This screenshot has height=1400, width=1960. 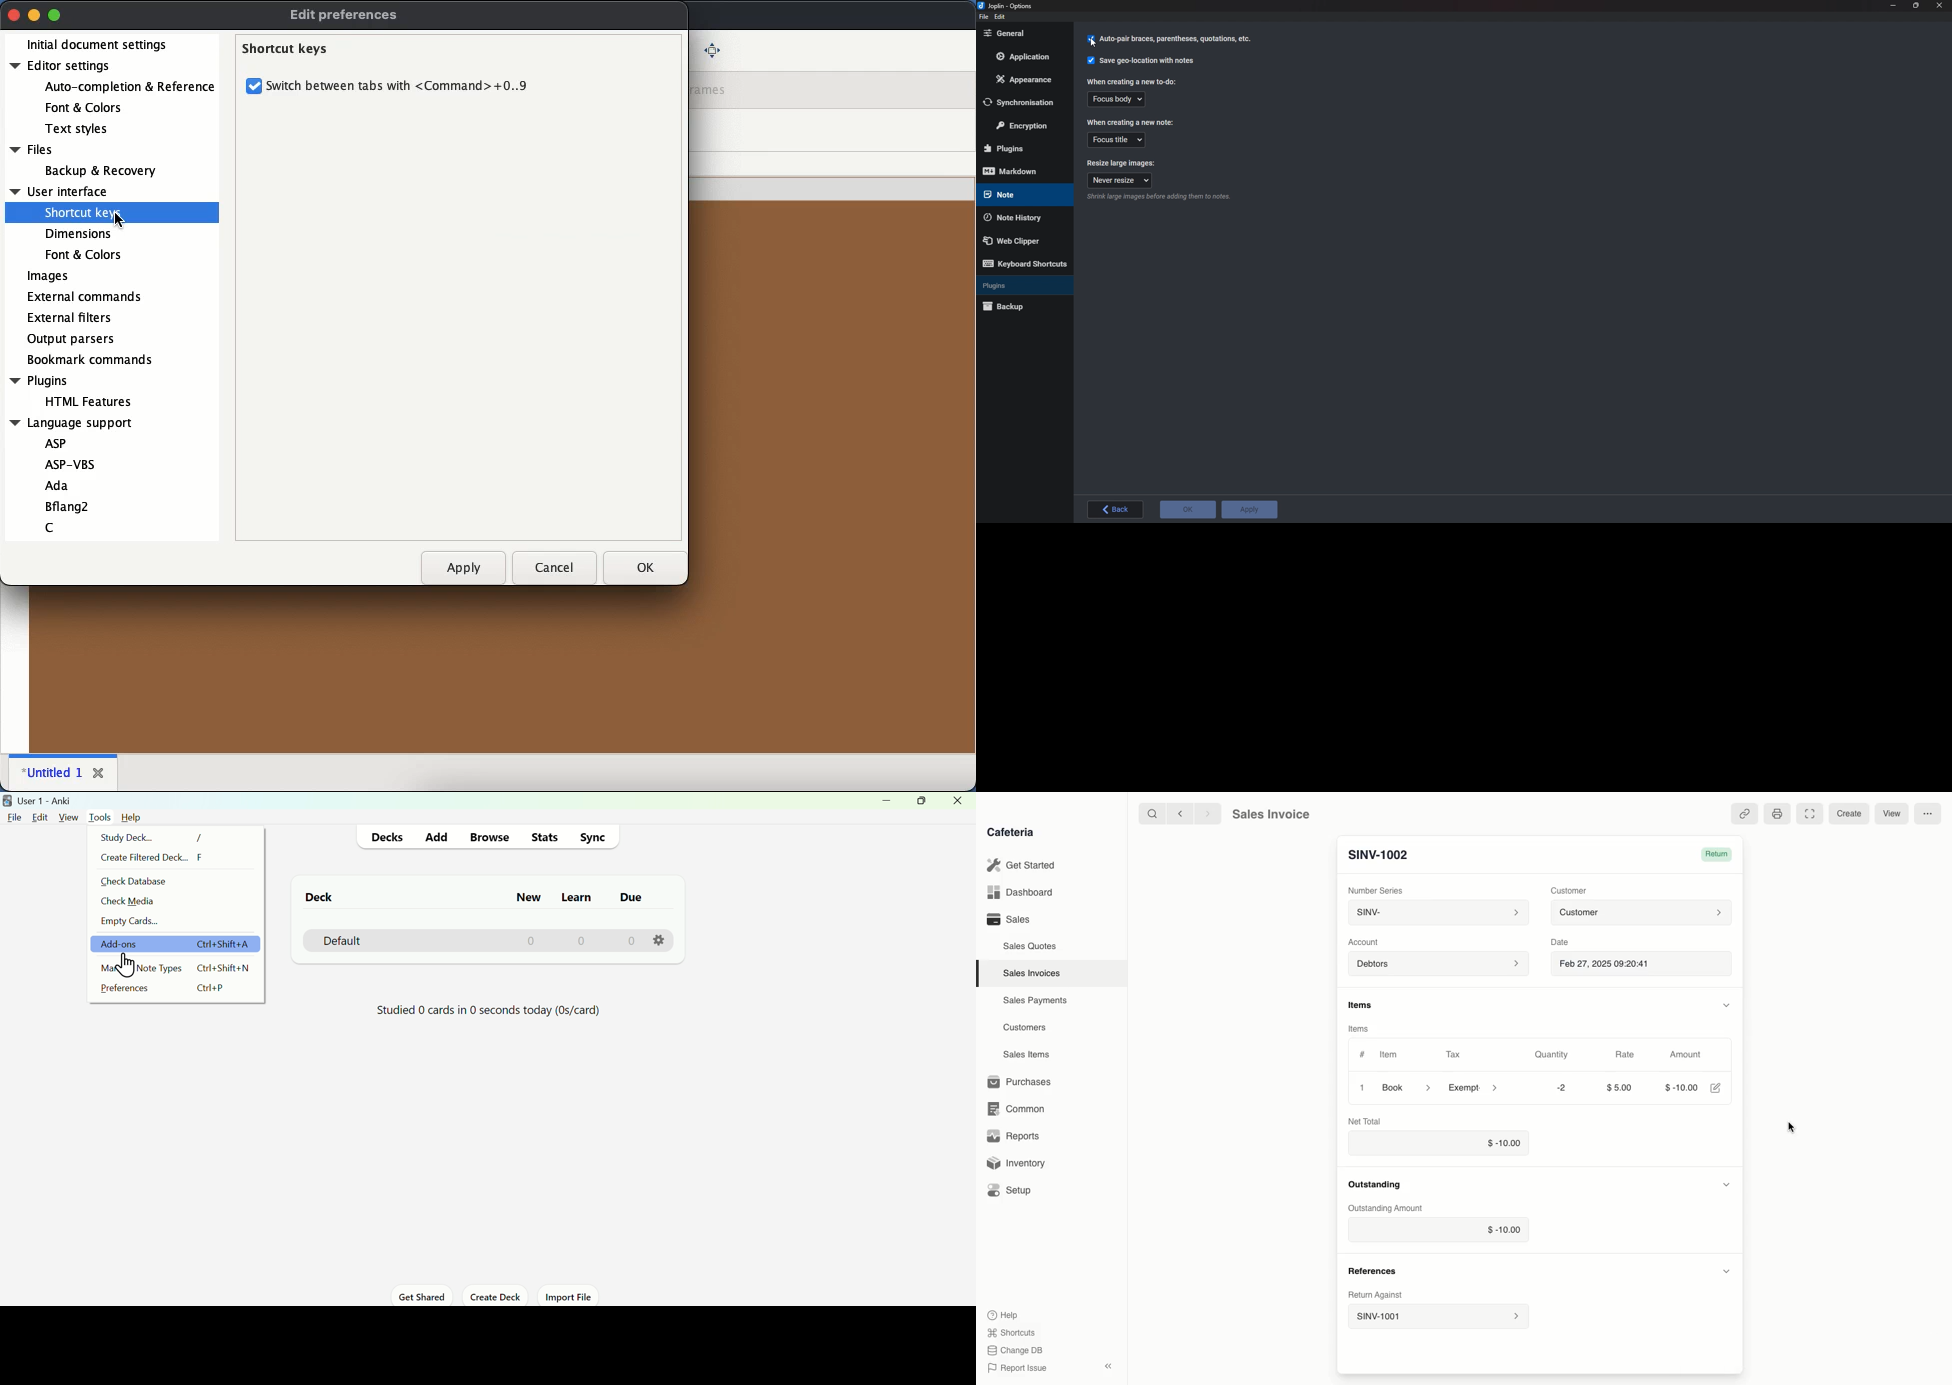 I want to click on O K, so click(x=1187, y=510).